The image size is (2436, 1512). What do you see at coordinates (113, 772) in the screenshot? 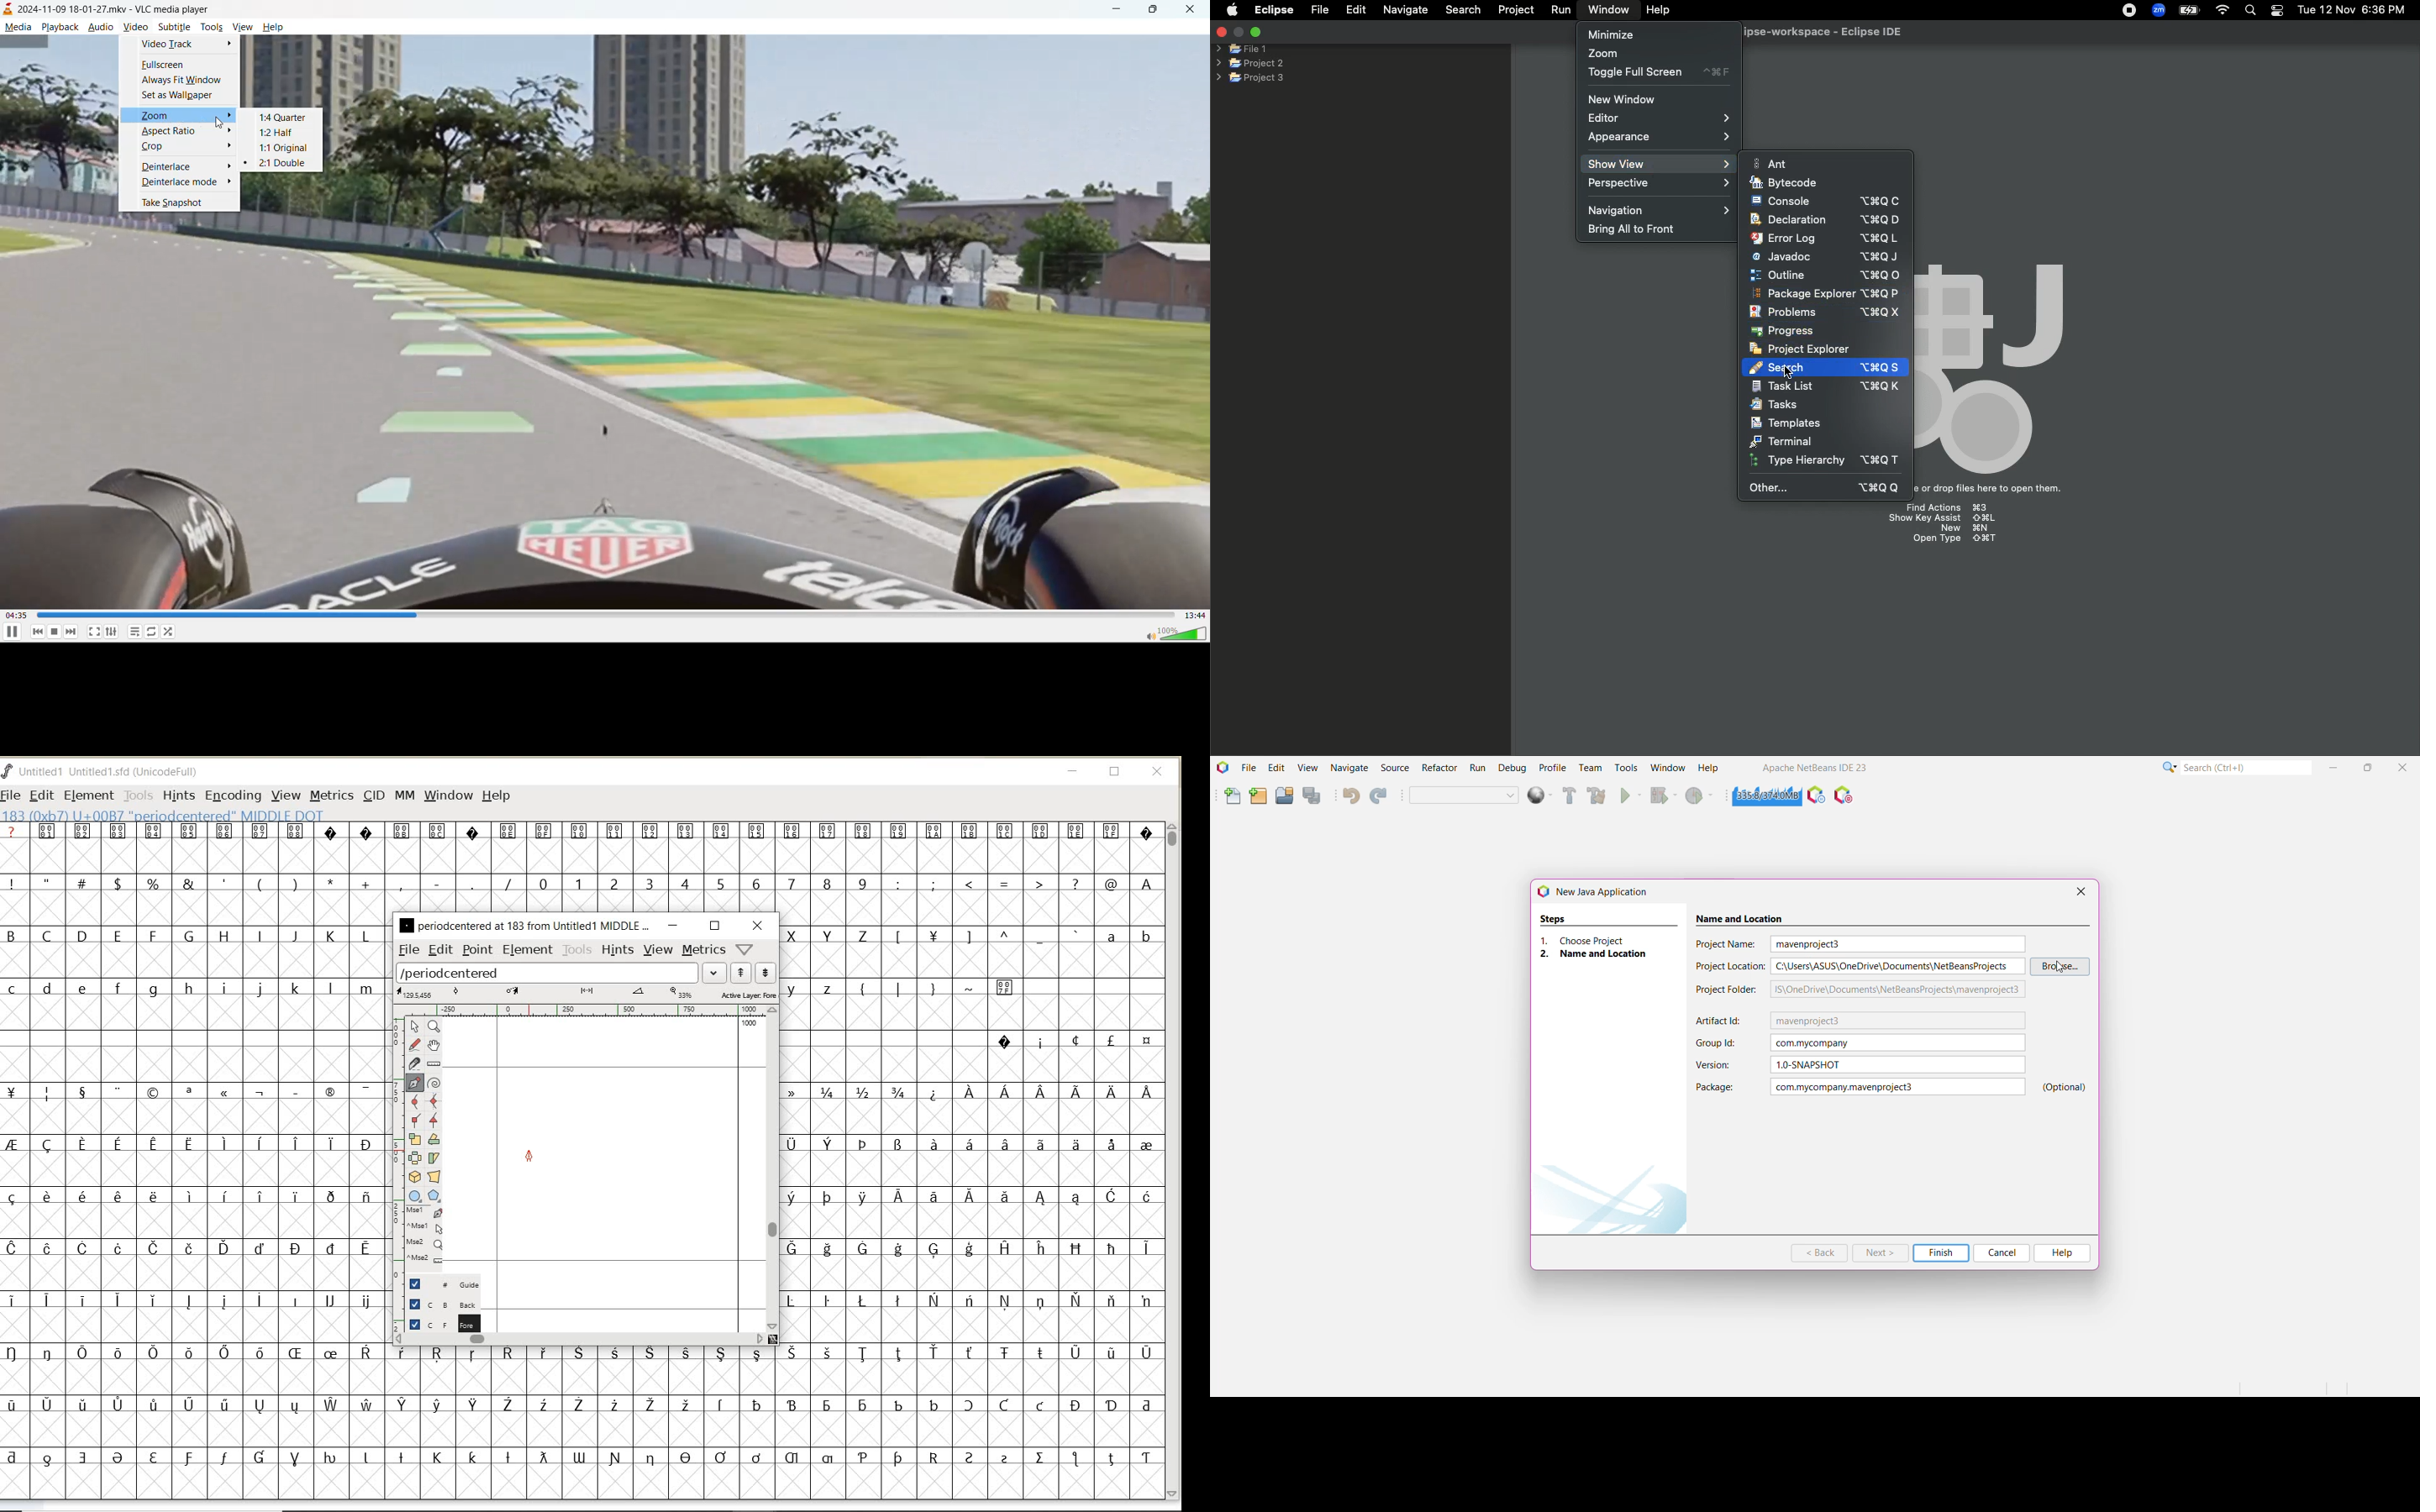
I see `FONT NAME` at bounding box center [113, 772].